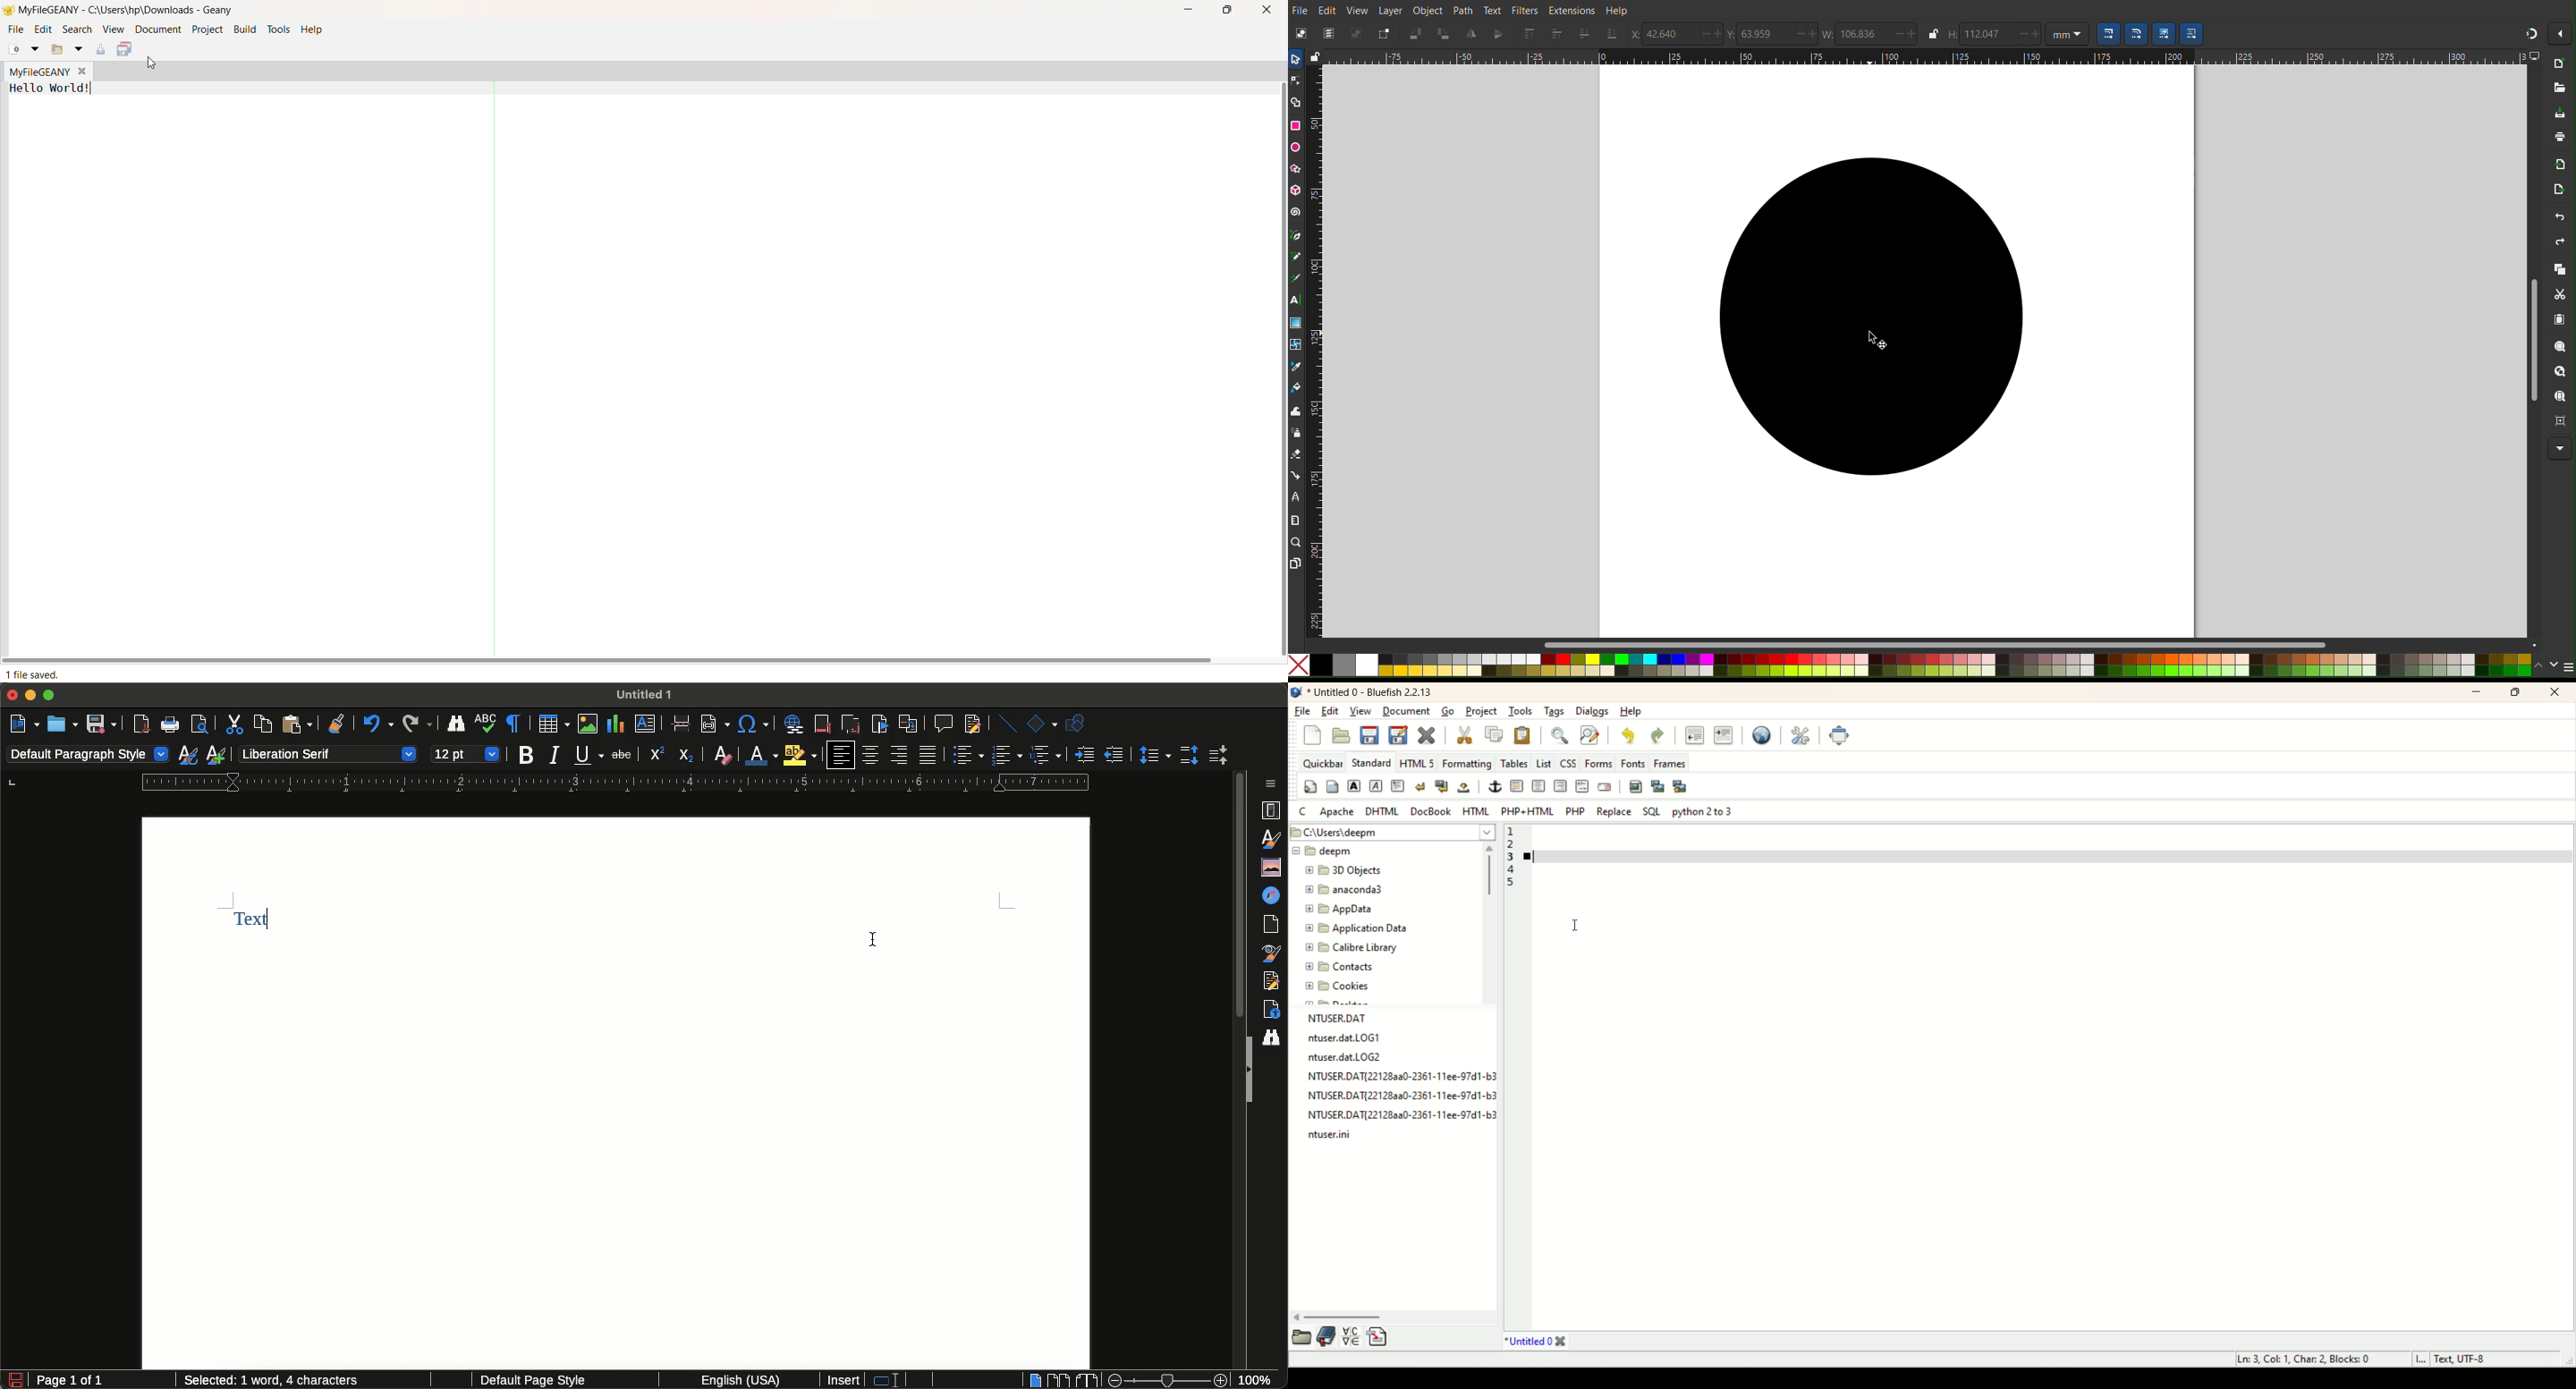 This screenshot has width=2576, height=1400. Describe the element at coordinates (487, 725) in the screenshot. I see `Spelling` at that location.